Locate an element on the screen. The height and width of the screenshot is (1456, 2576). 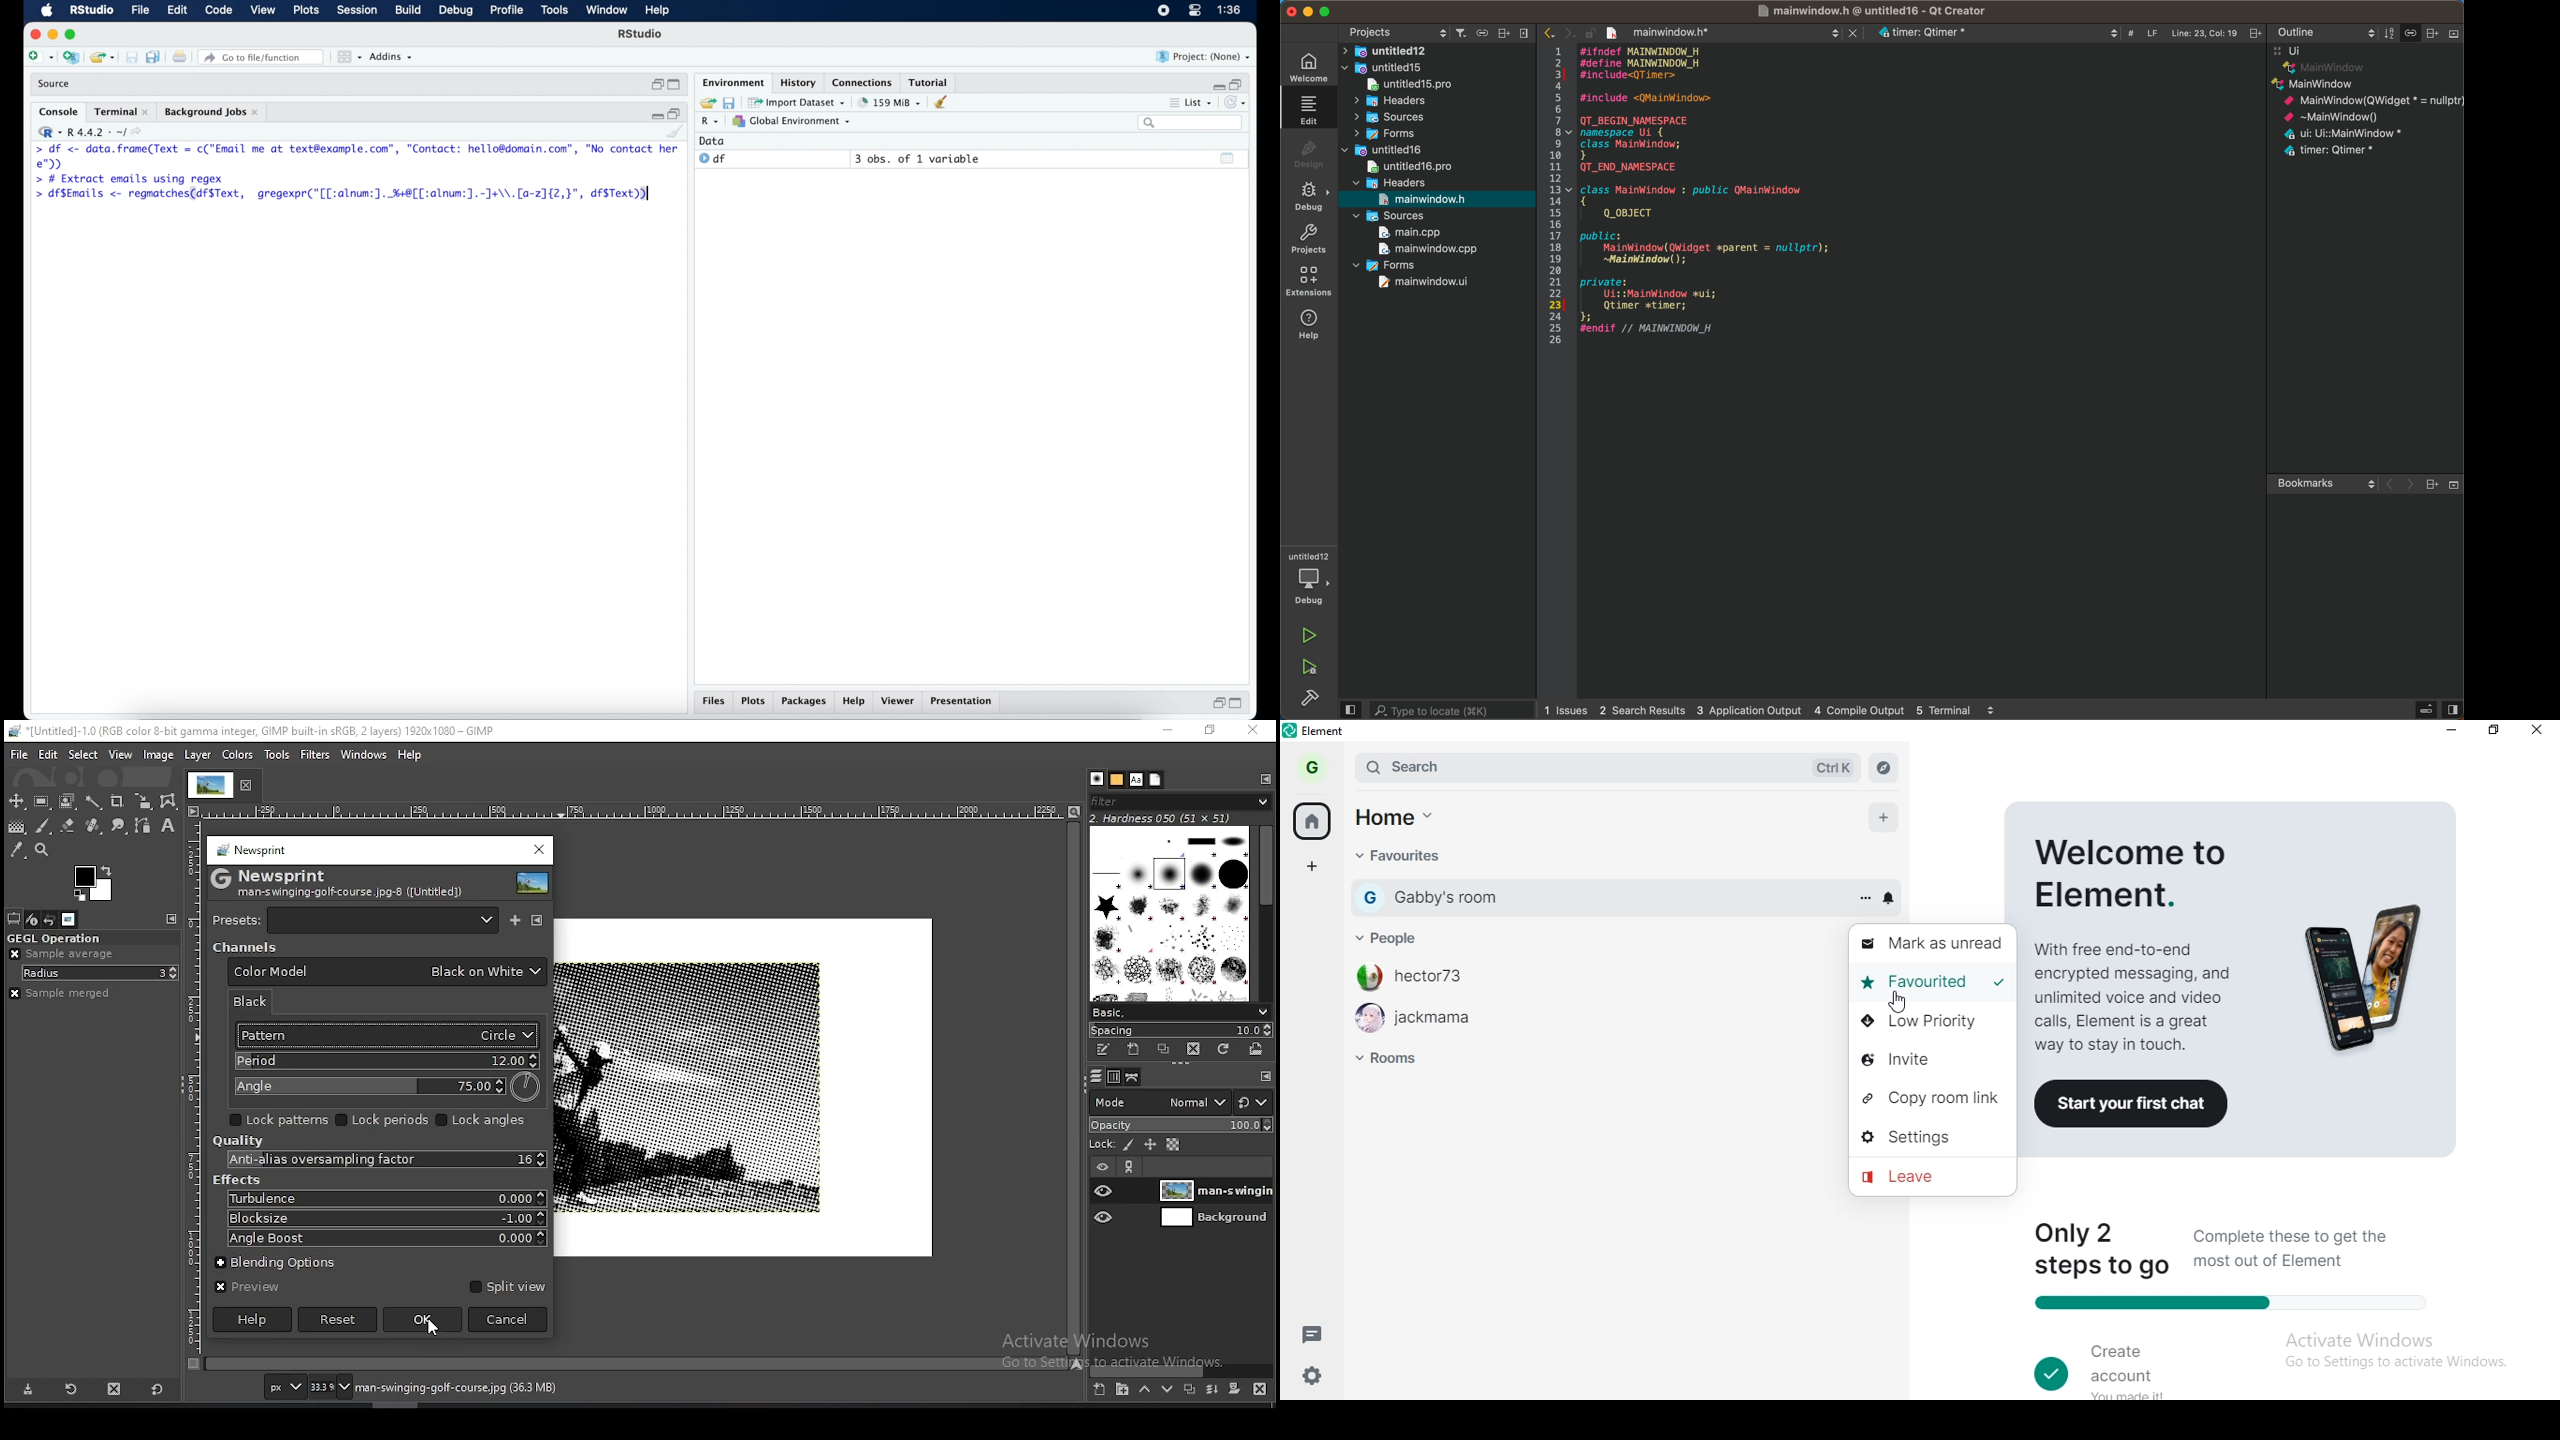
maximize is located at coordinates (1237, 704).